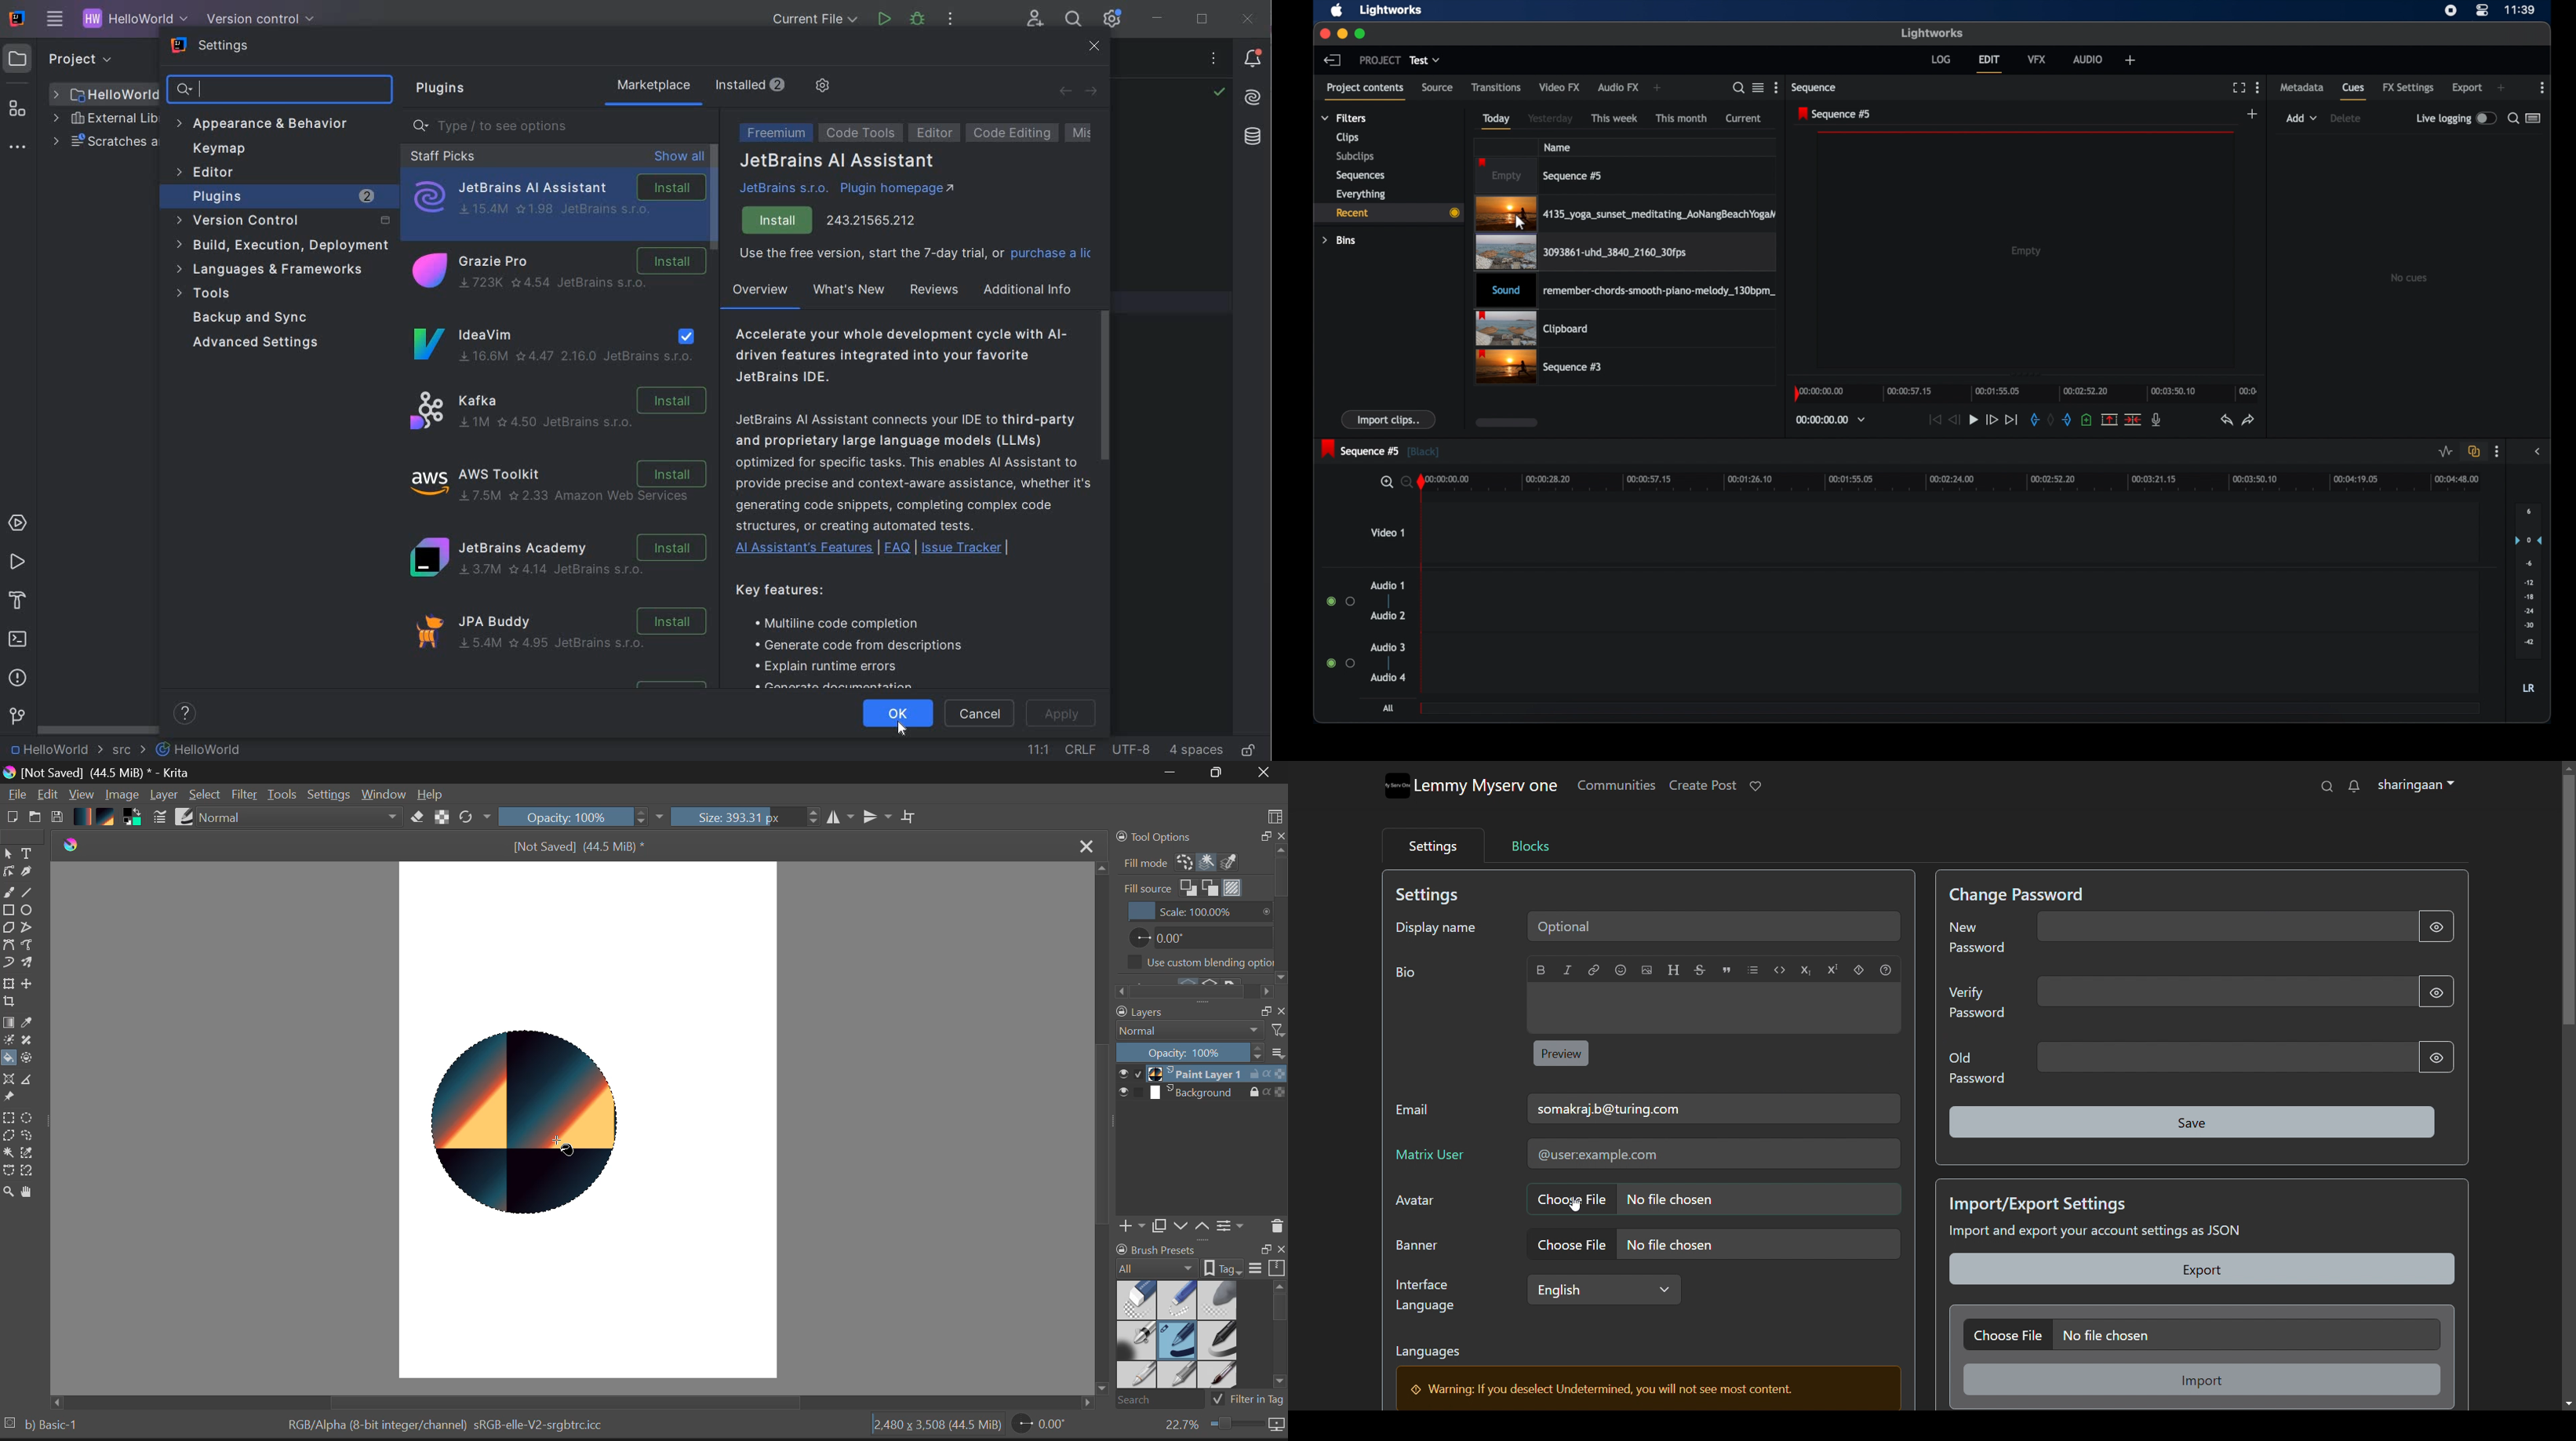 Image resolution: width=2576 pixels, height=1456 pixels. Describe the element at coordinates (12, 1059) in the screenshot. I see `Cursor on Fill` at that location.